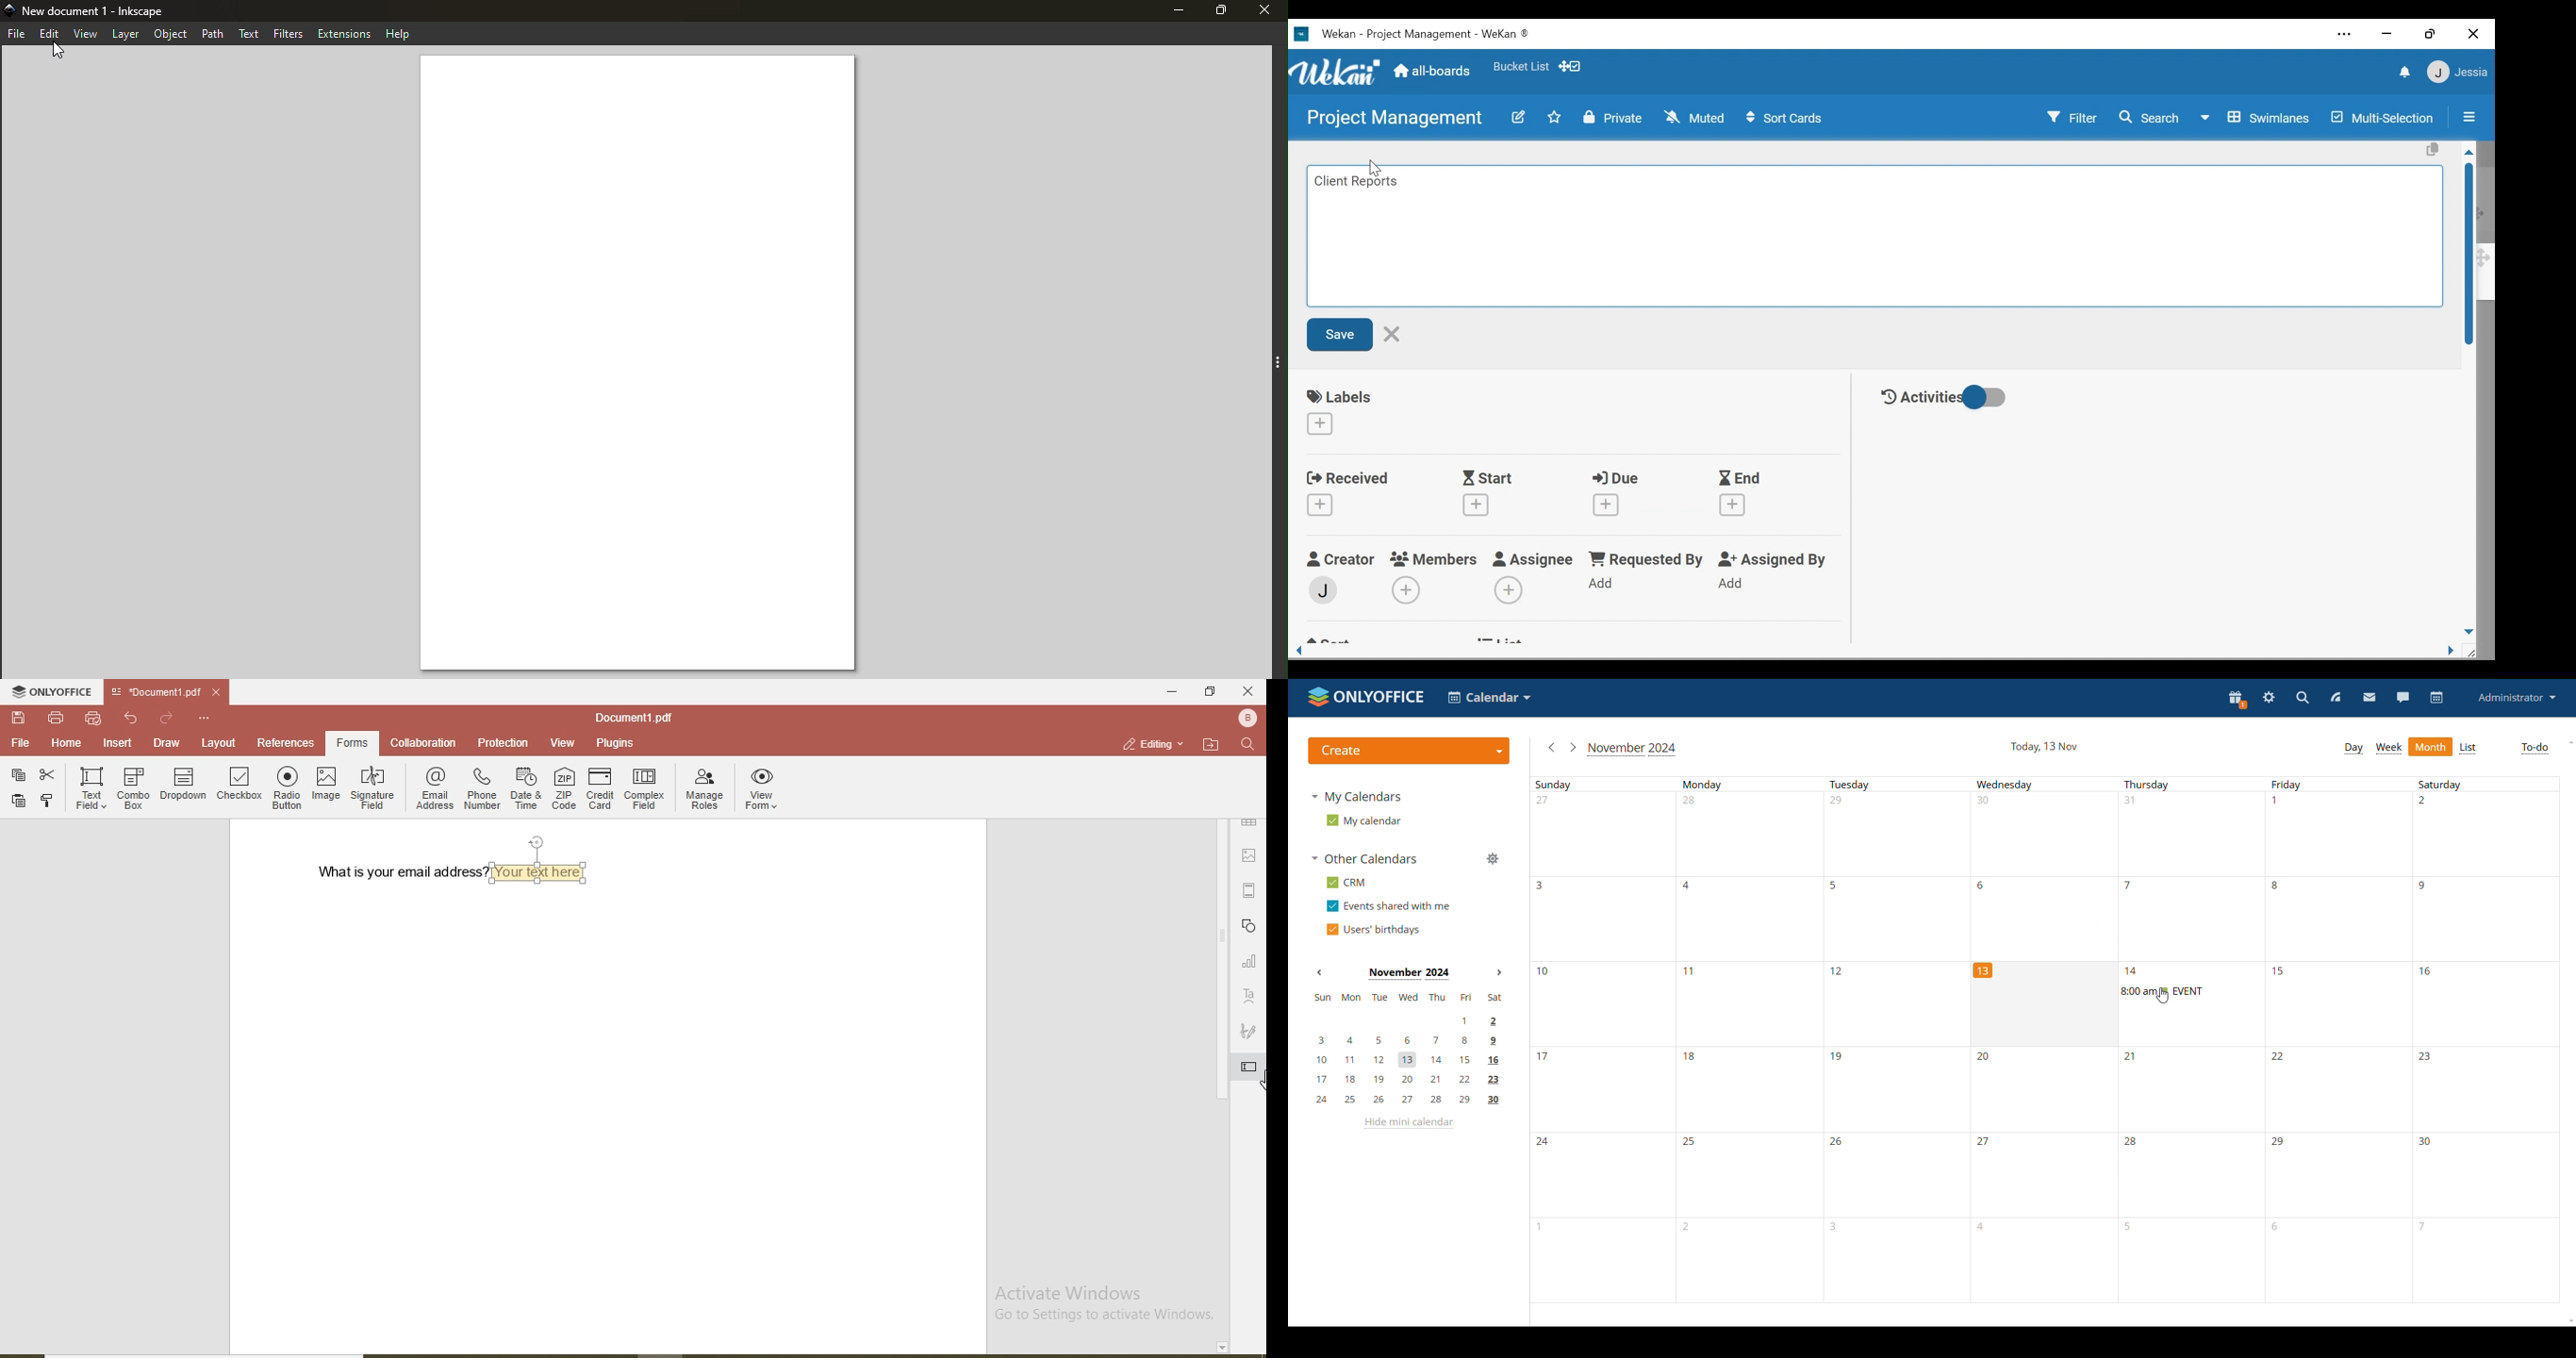 The height and width of the screenshot is (1372, 2576). Describe the element at coordinates (250, 32) in the screenshot. I see `Text` at that location.